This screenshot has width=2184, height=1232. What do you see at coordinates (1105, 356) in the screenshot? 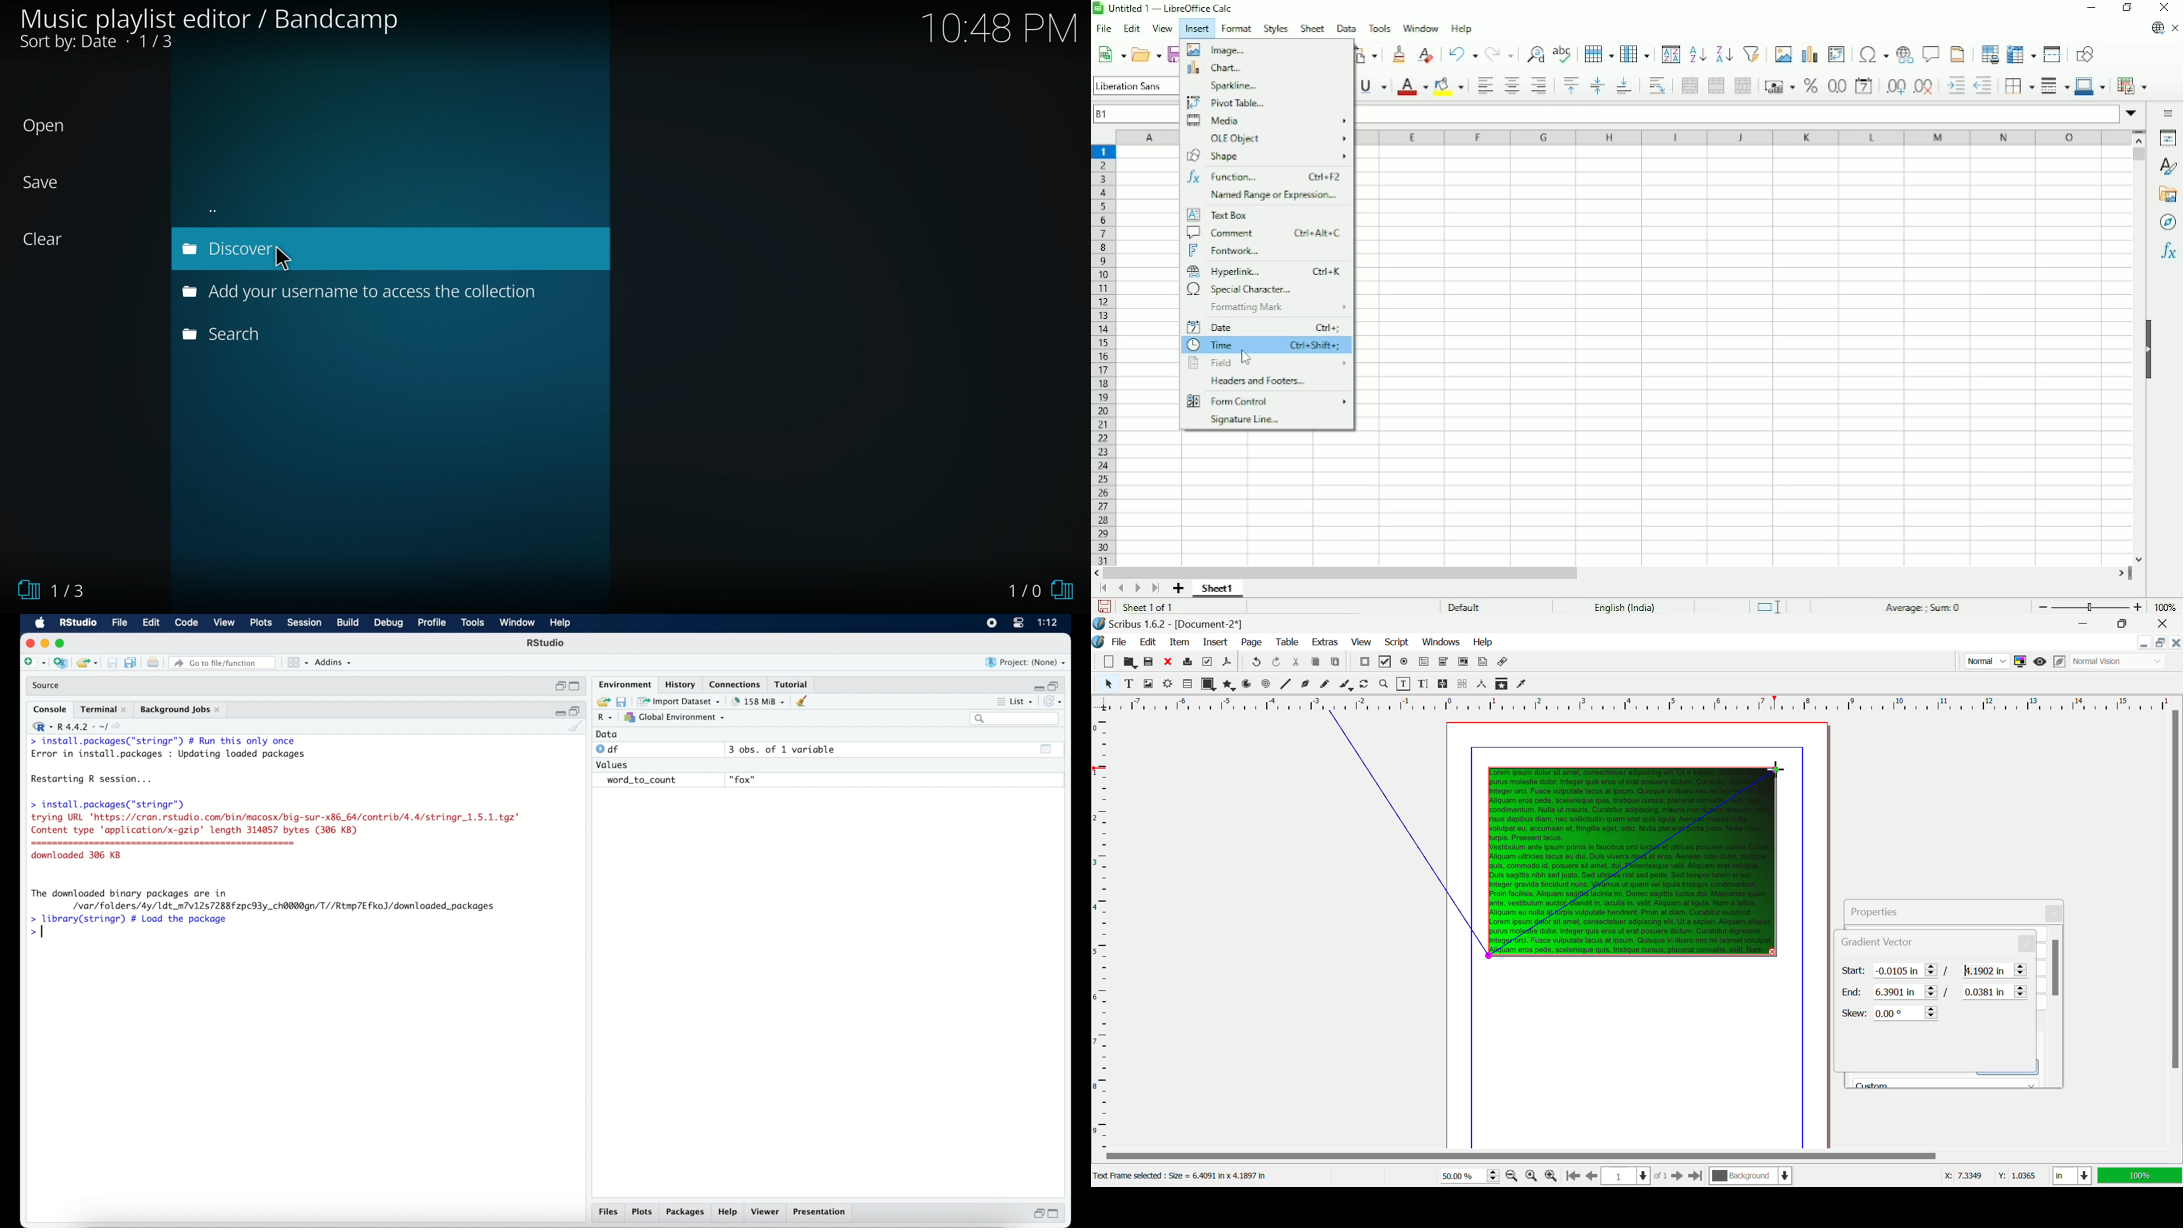
I see `Row headings` at bounding box center [1105, 356].